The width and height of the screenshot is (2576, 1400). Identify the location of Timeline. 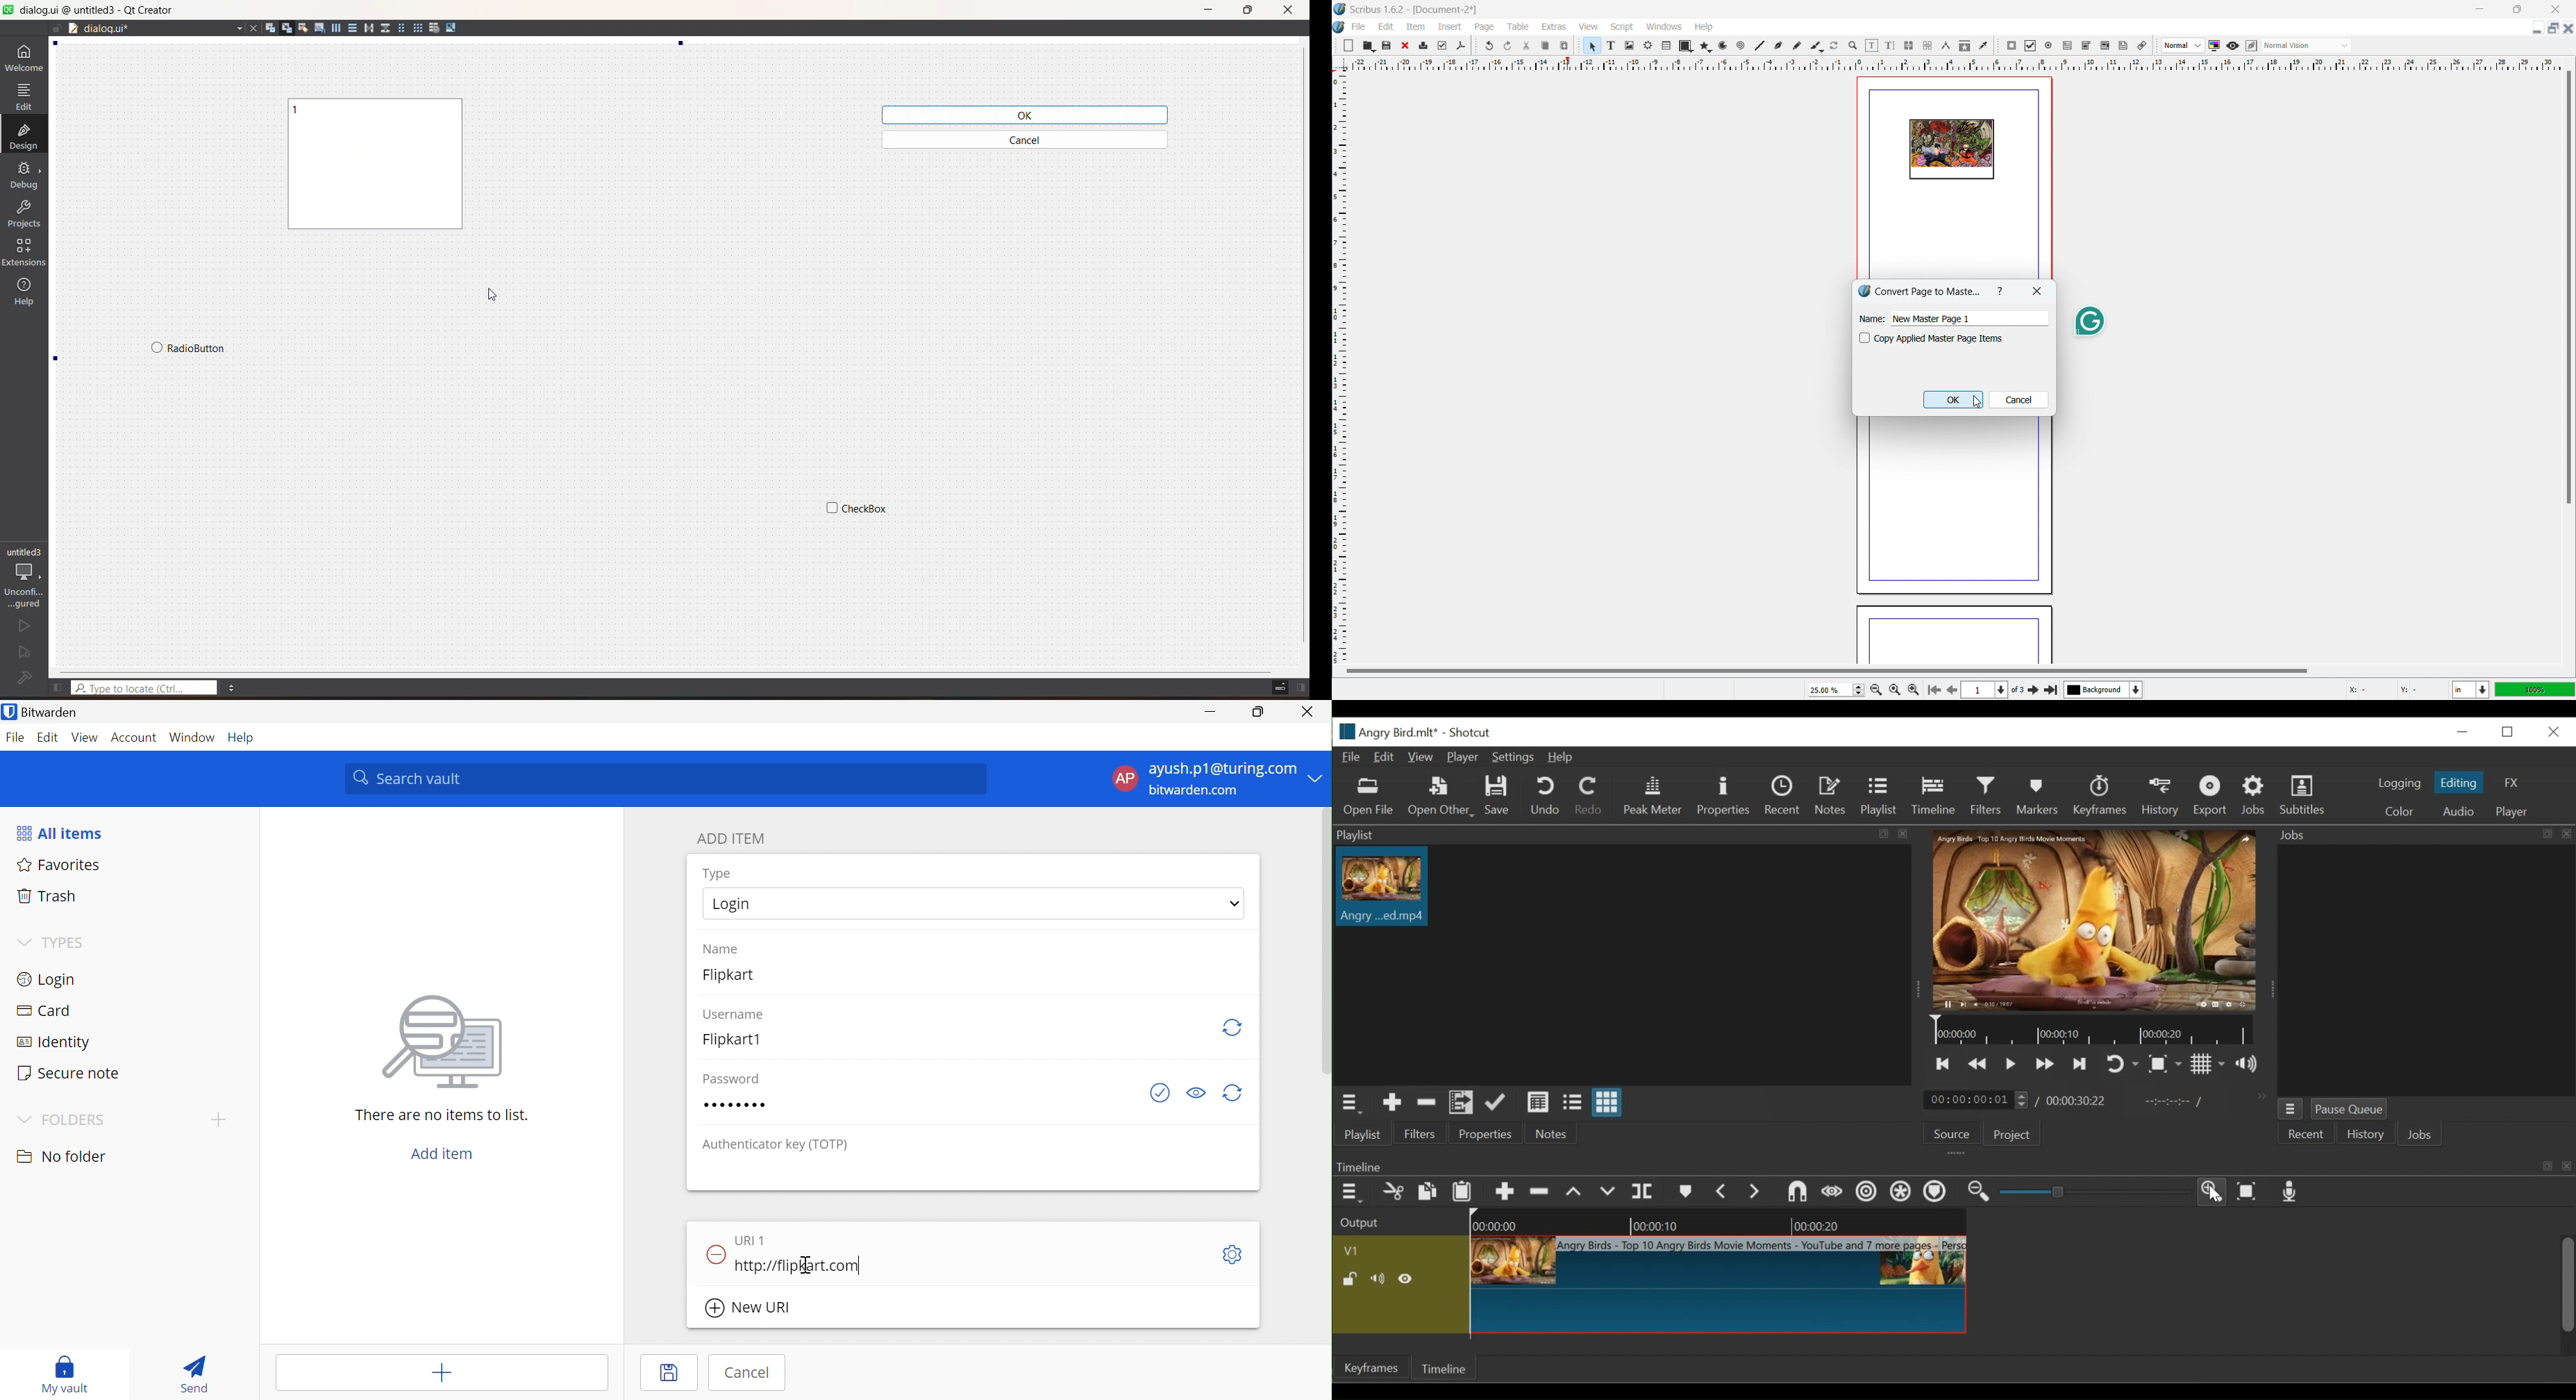
(1723, 1222).